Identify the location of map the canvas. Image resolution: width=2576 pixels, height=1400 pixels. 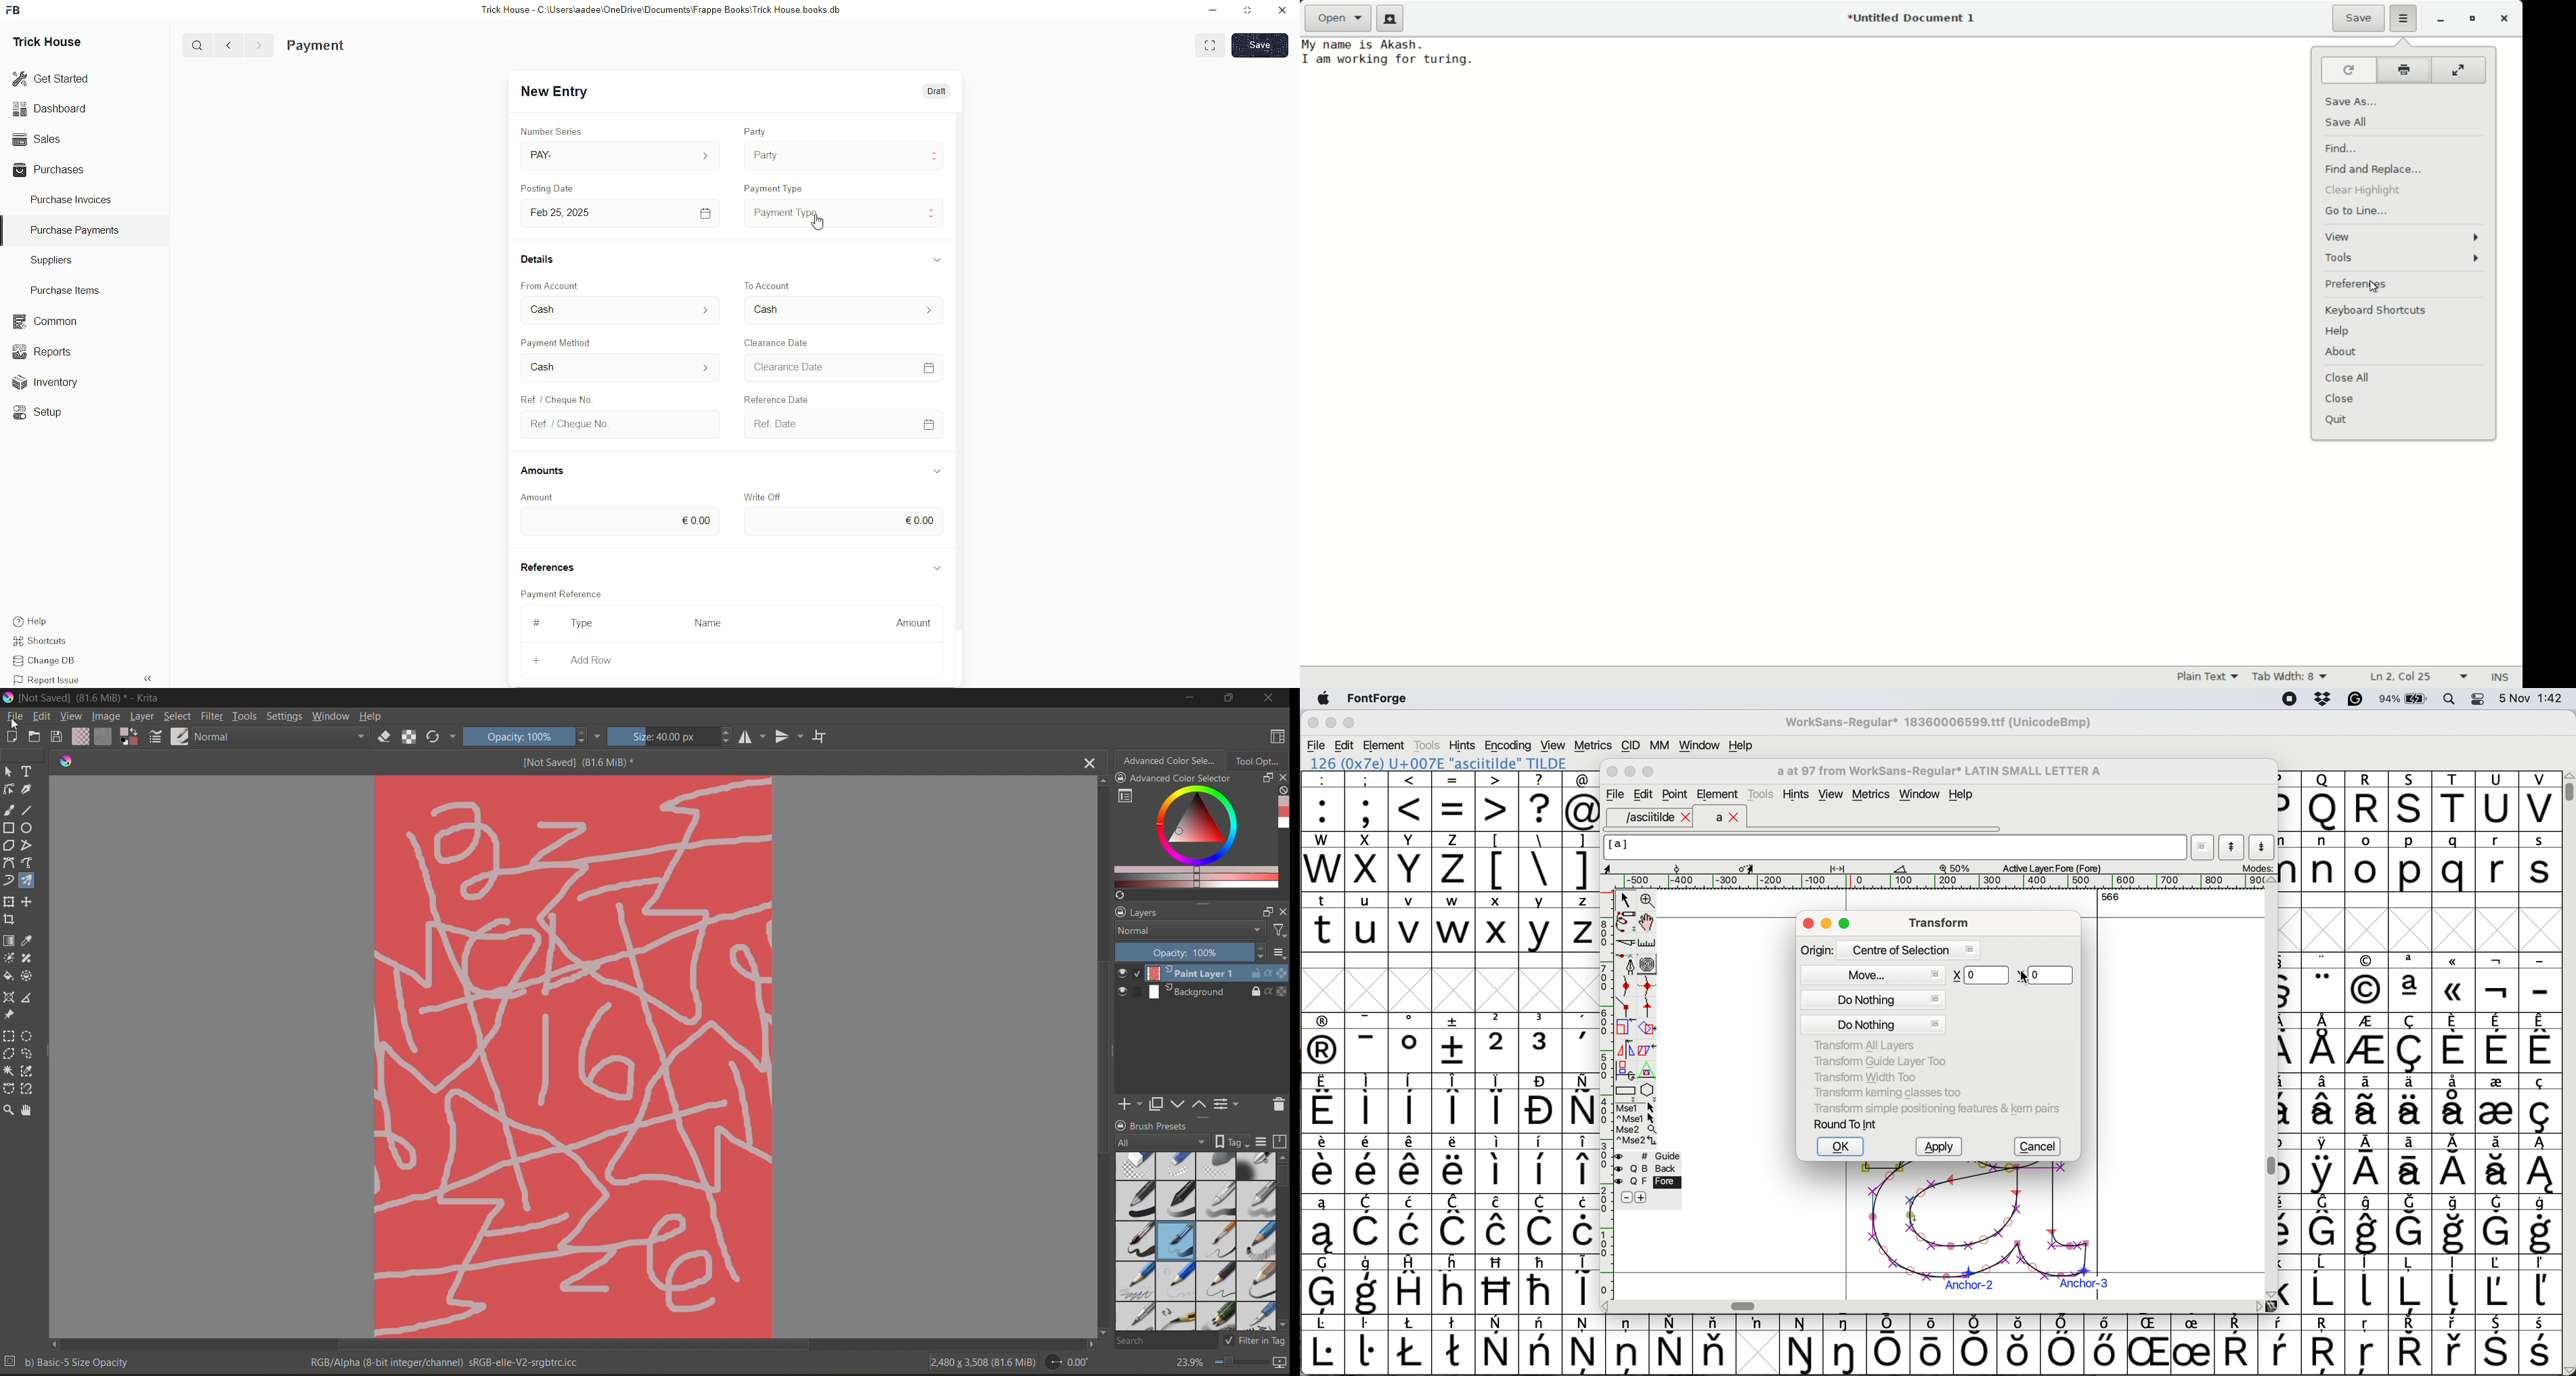
(1281, 1365).